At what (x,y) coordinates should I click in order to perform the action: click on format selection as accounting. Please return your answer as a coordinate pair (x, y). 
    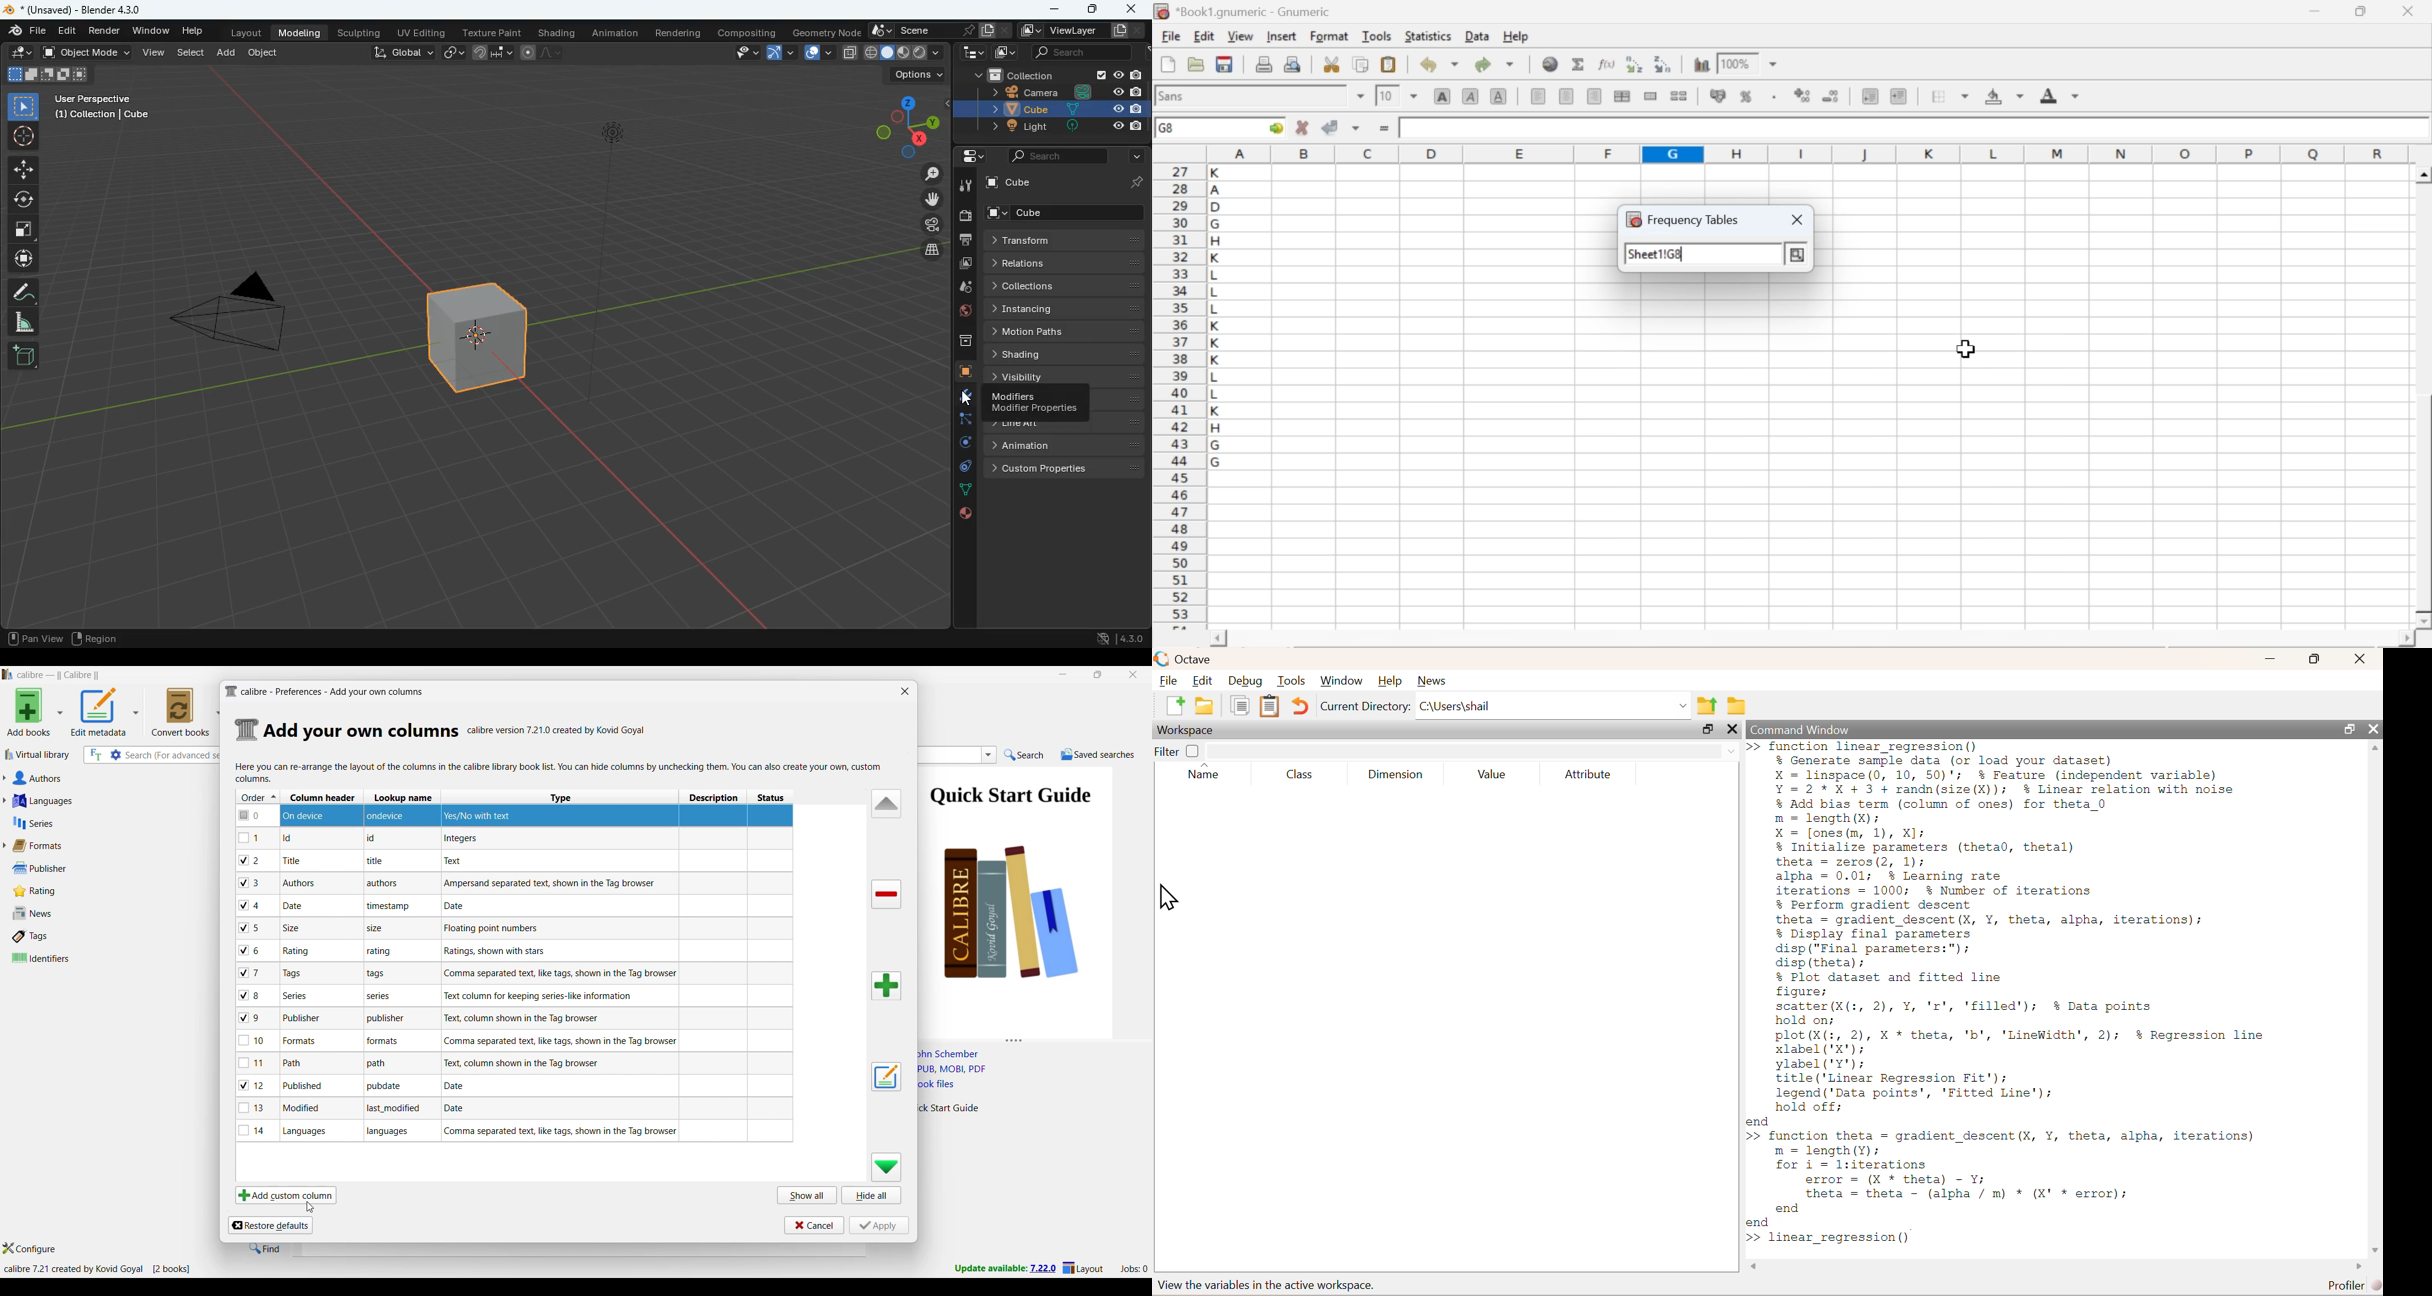
    Looking at the image, I should click on (1718, 95).